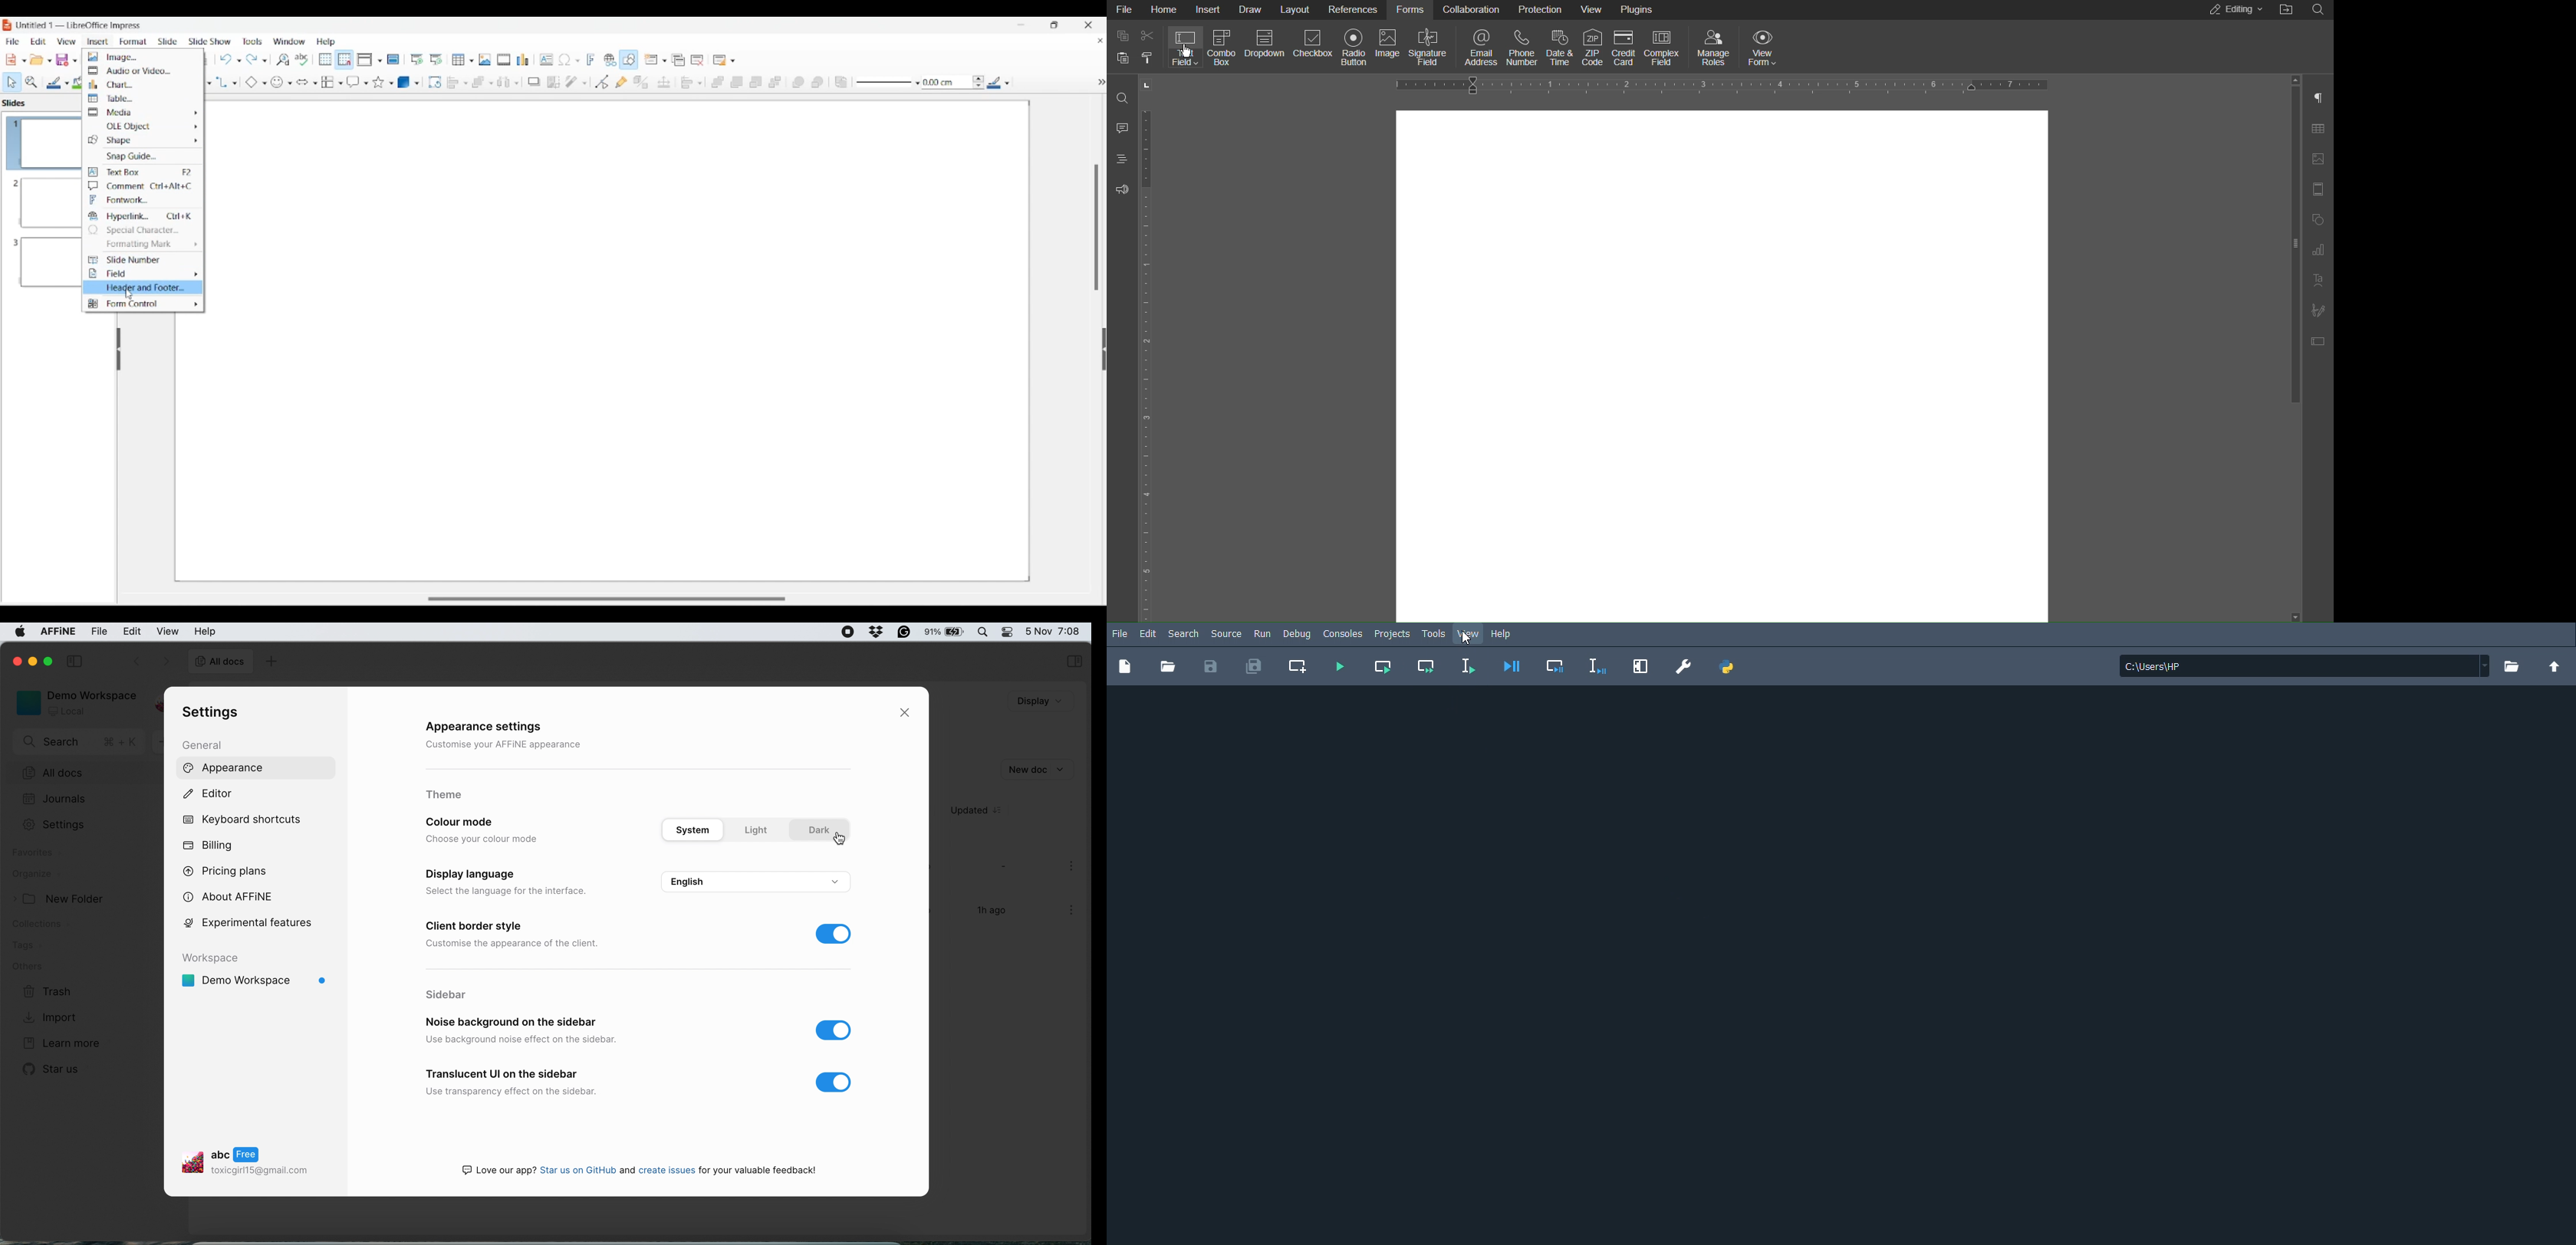 This screenshot has height=1260, width=2576. Describe the element at coordinates (289, 42) in the screenshot. I see `Window menu` at that location.